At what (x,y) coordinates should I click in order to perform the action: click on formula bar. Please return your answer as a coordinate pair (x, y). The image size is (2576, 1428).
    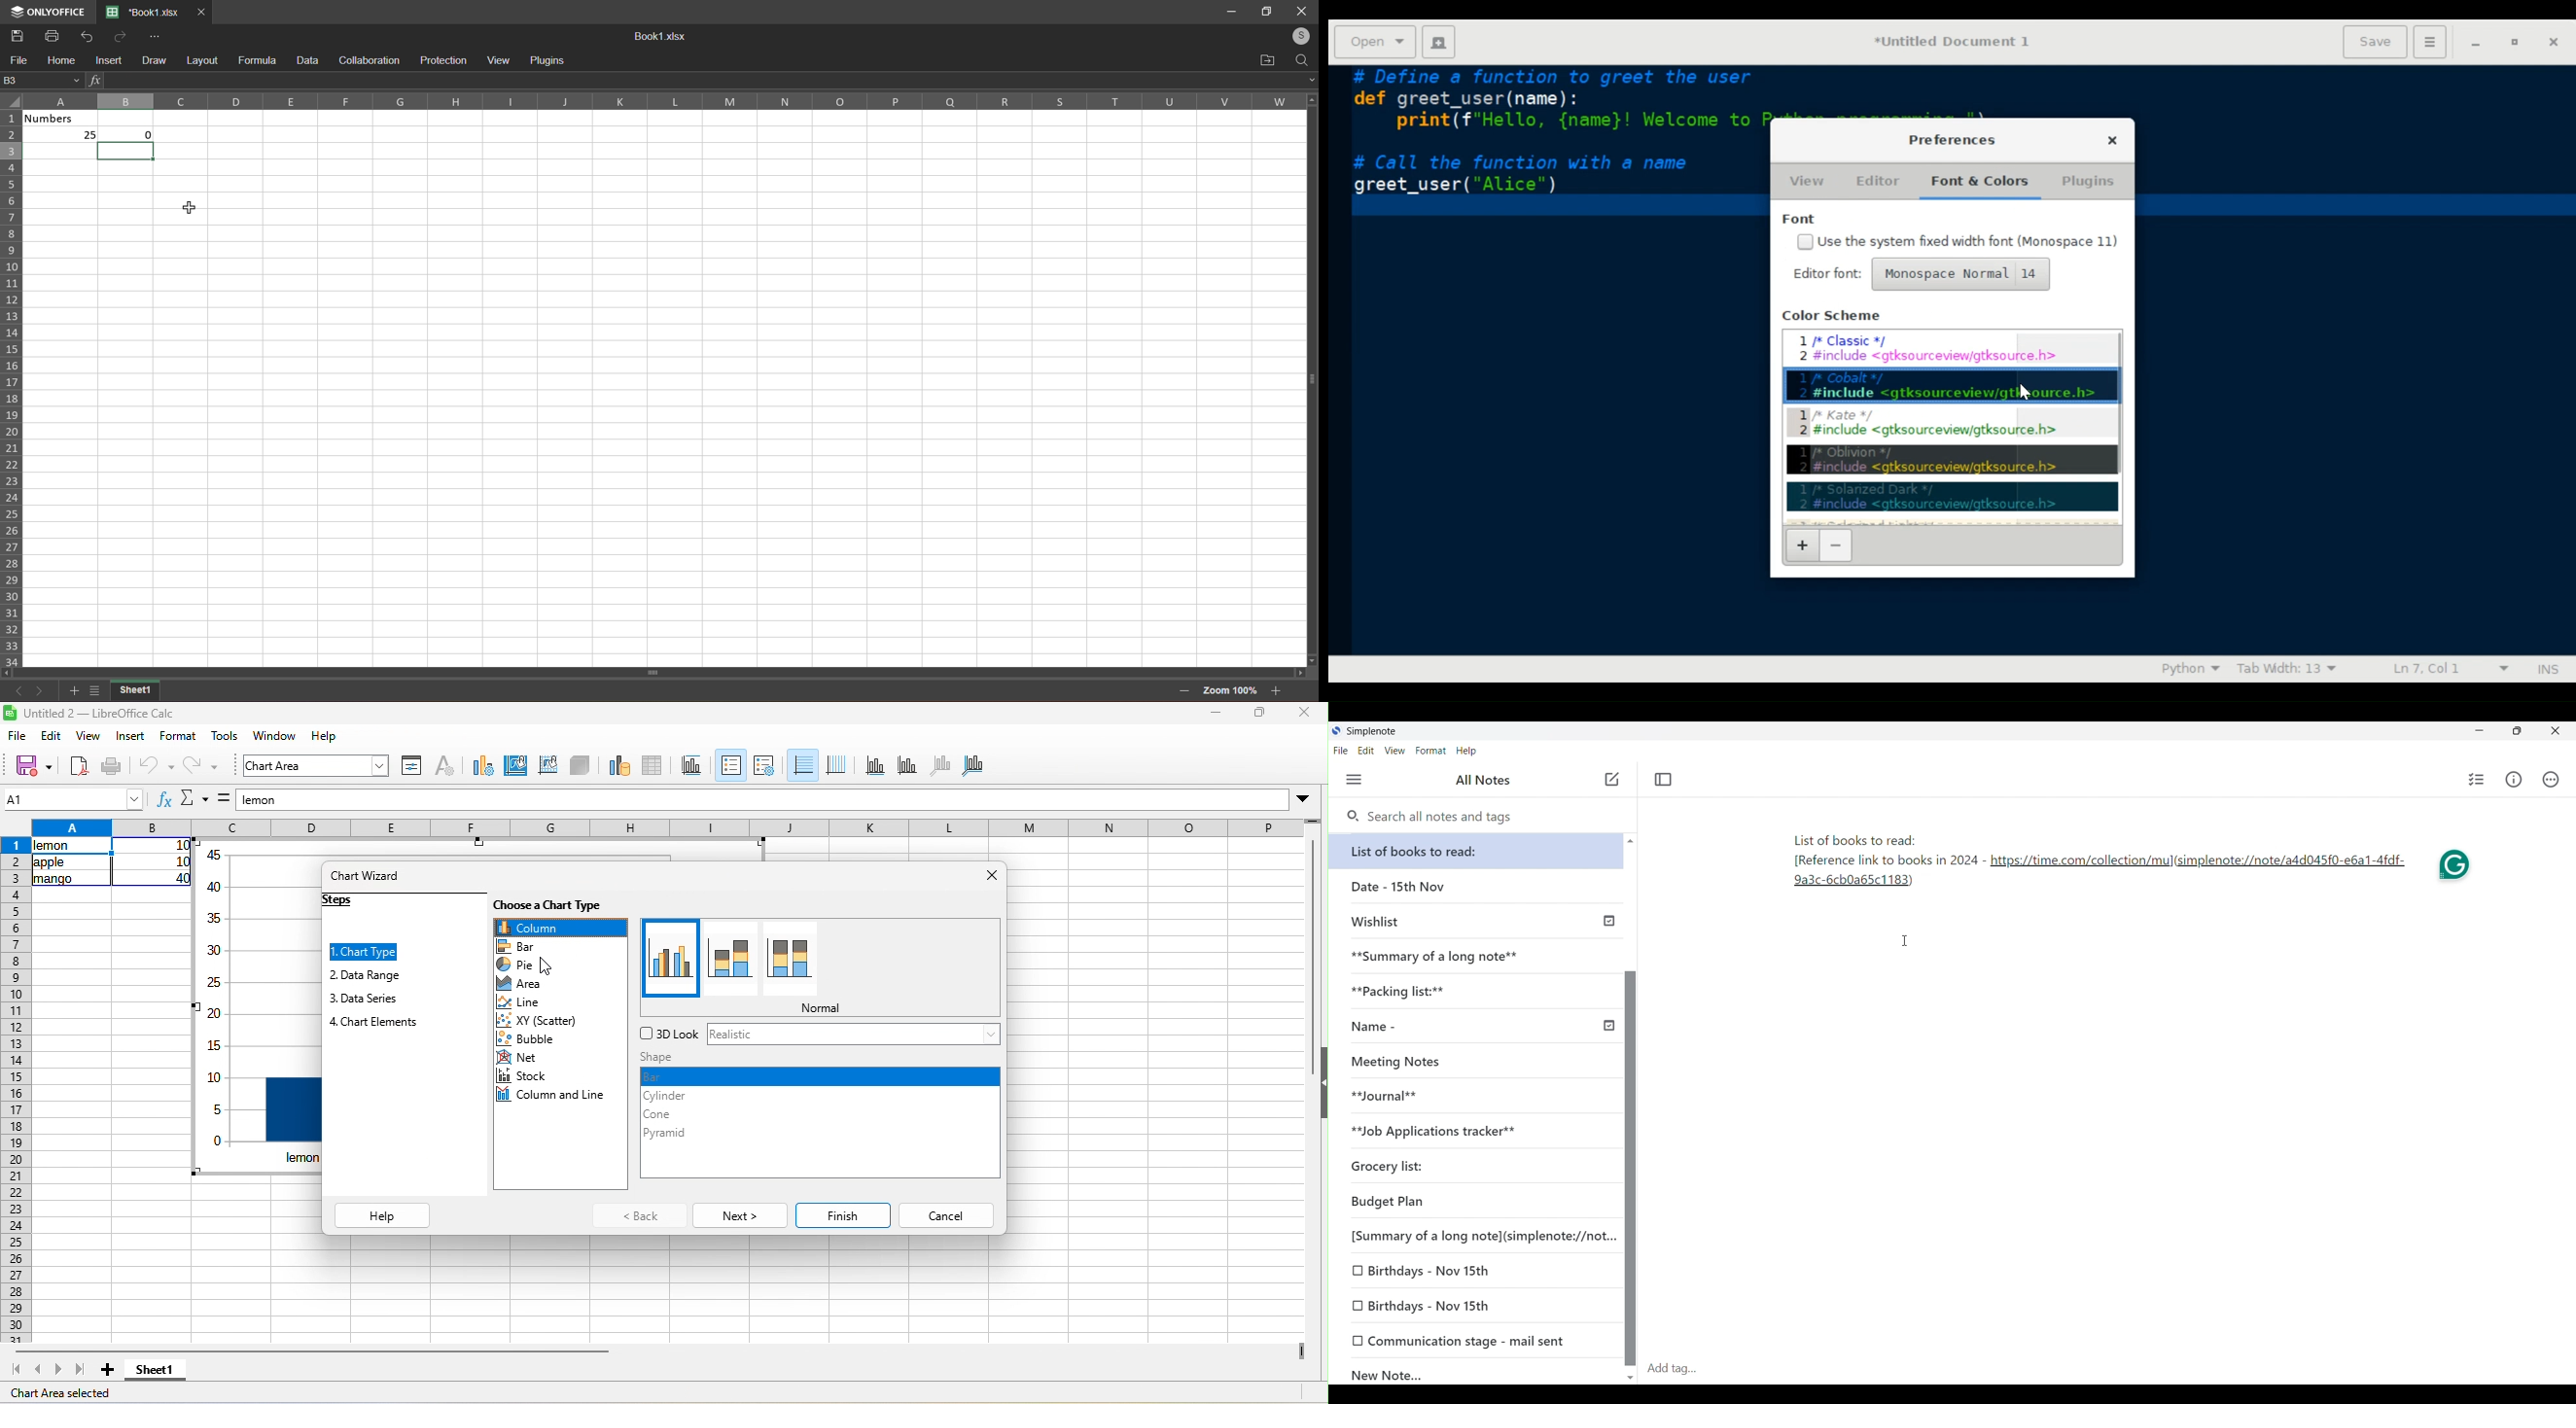
    Looking at the image, I should click on (699, 78).